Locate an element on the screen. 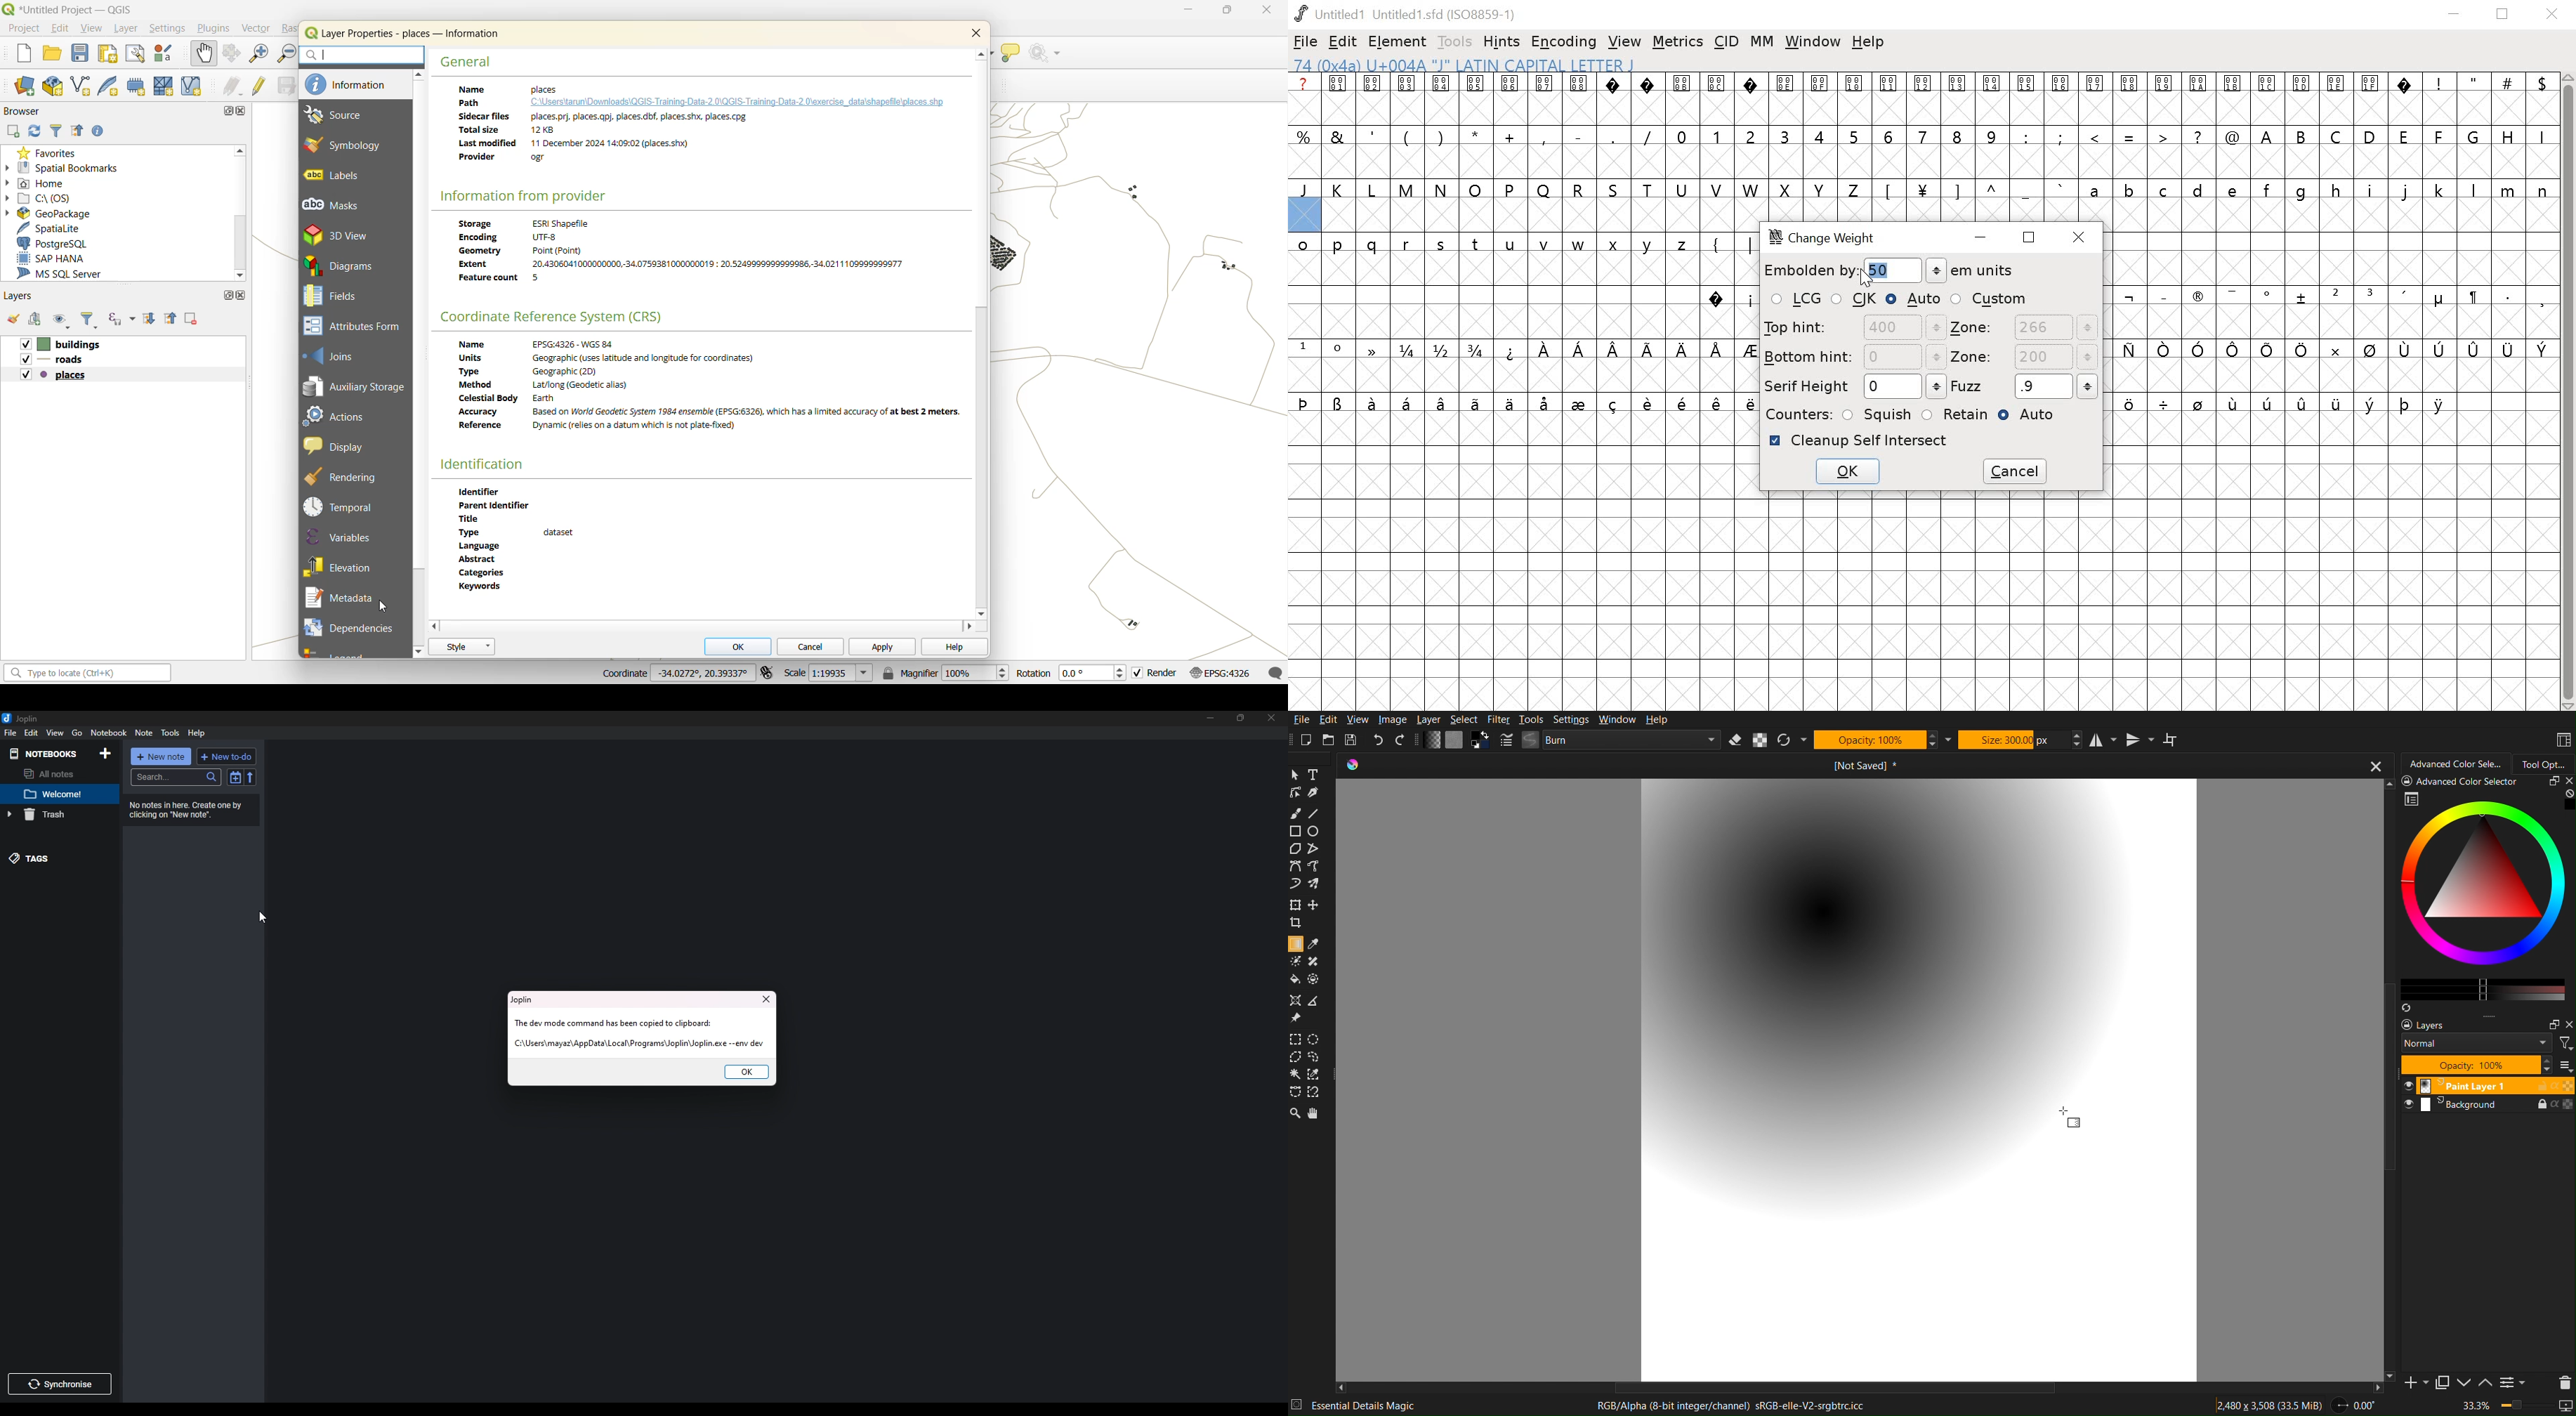 The height and width of the screenshot is (1428, 2576). temporal is located at coordinates (340, 505).